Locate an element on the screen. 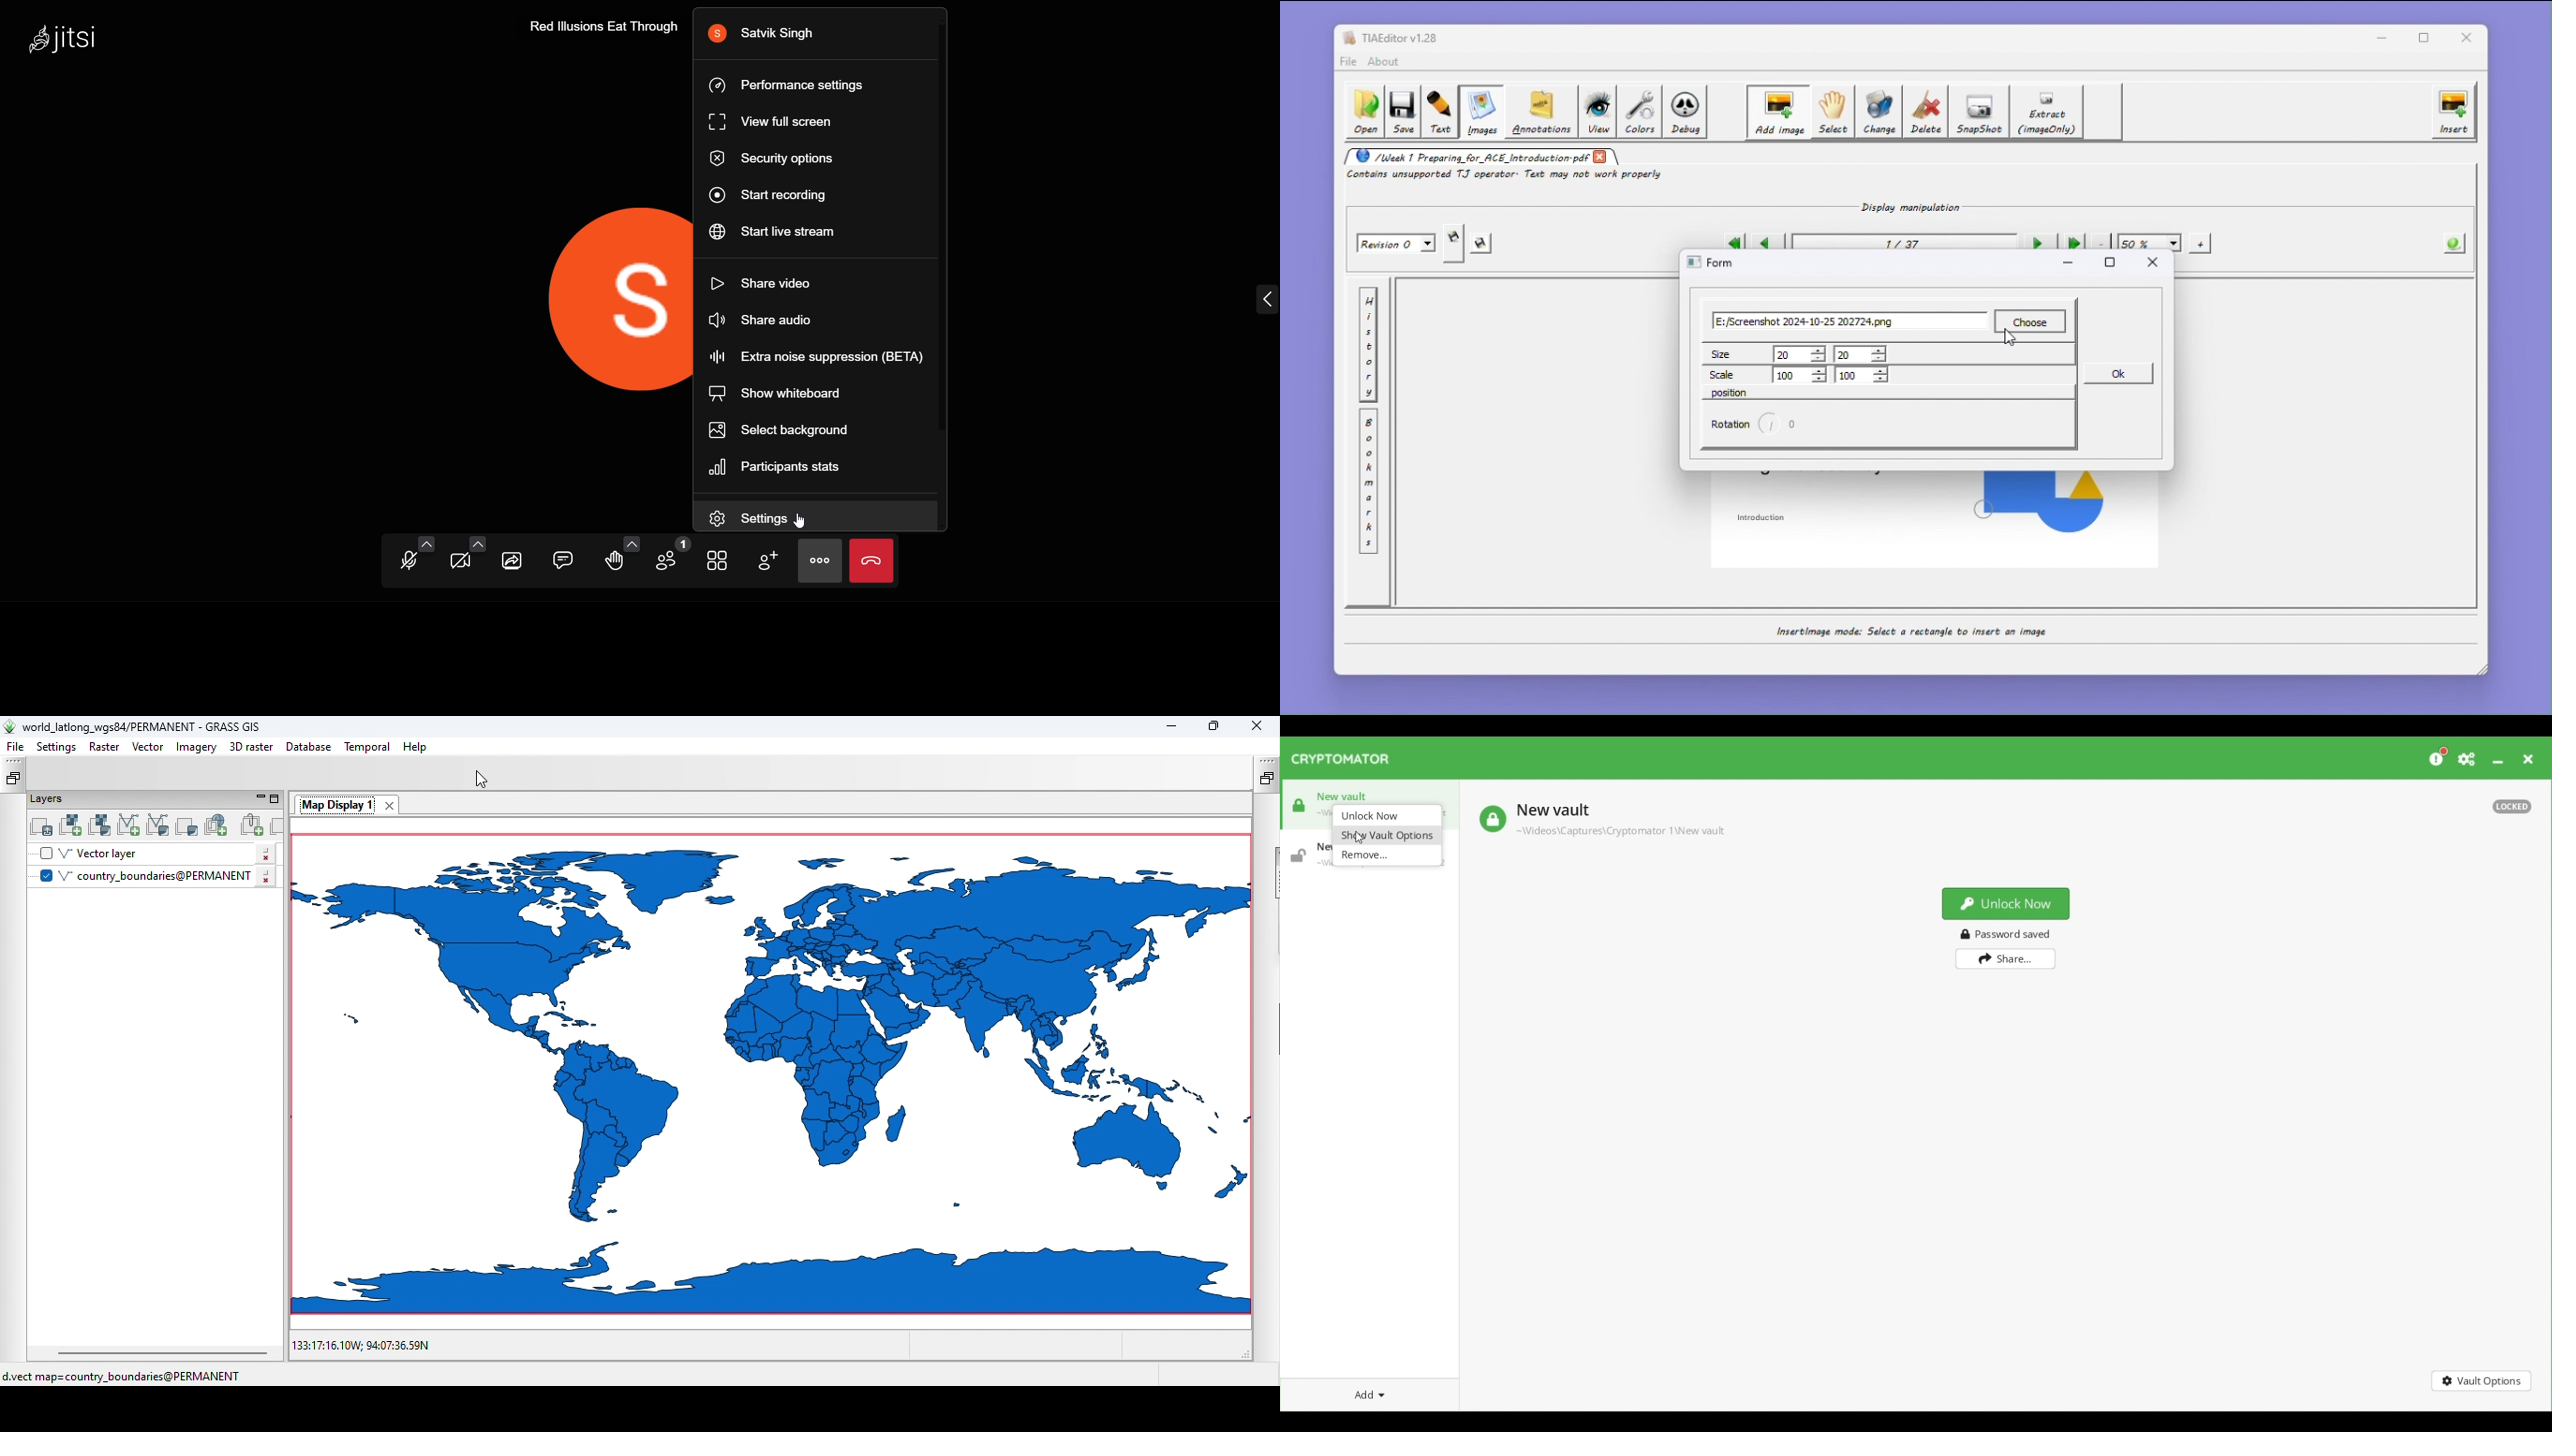 The image size is (2576, 1456). start recording is located at coordinates (768, 196).